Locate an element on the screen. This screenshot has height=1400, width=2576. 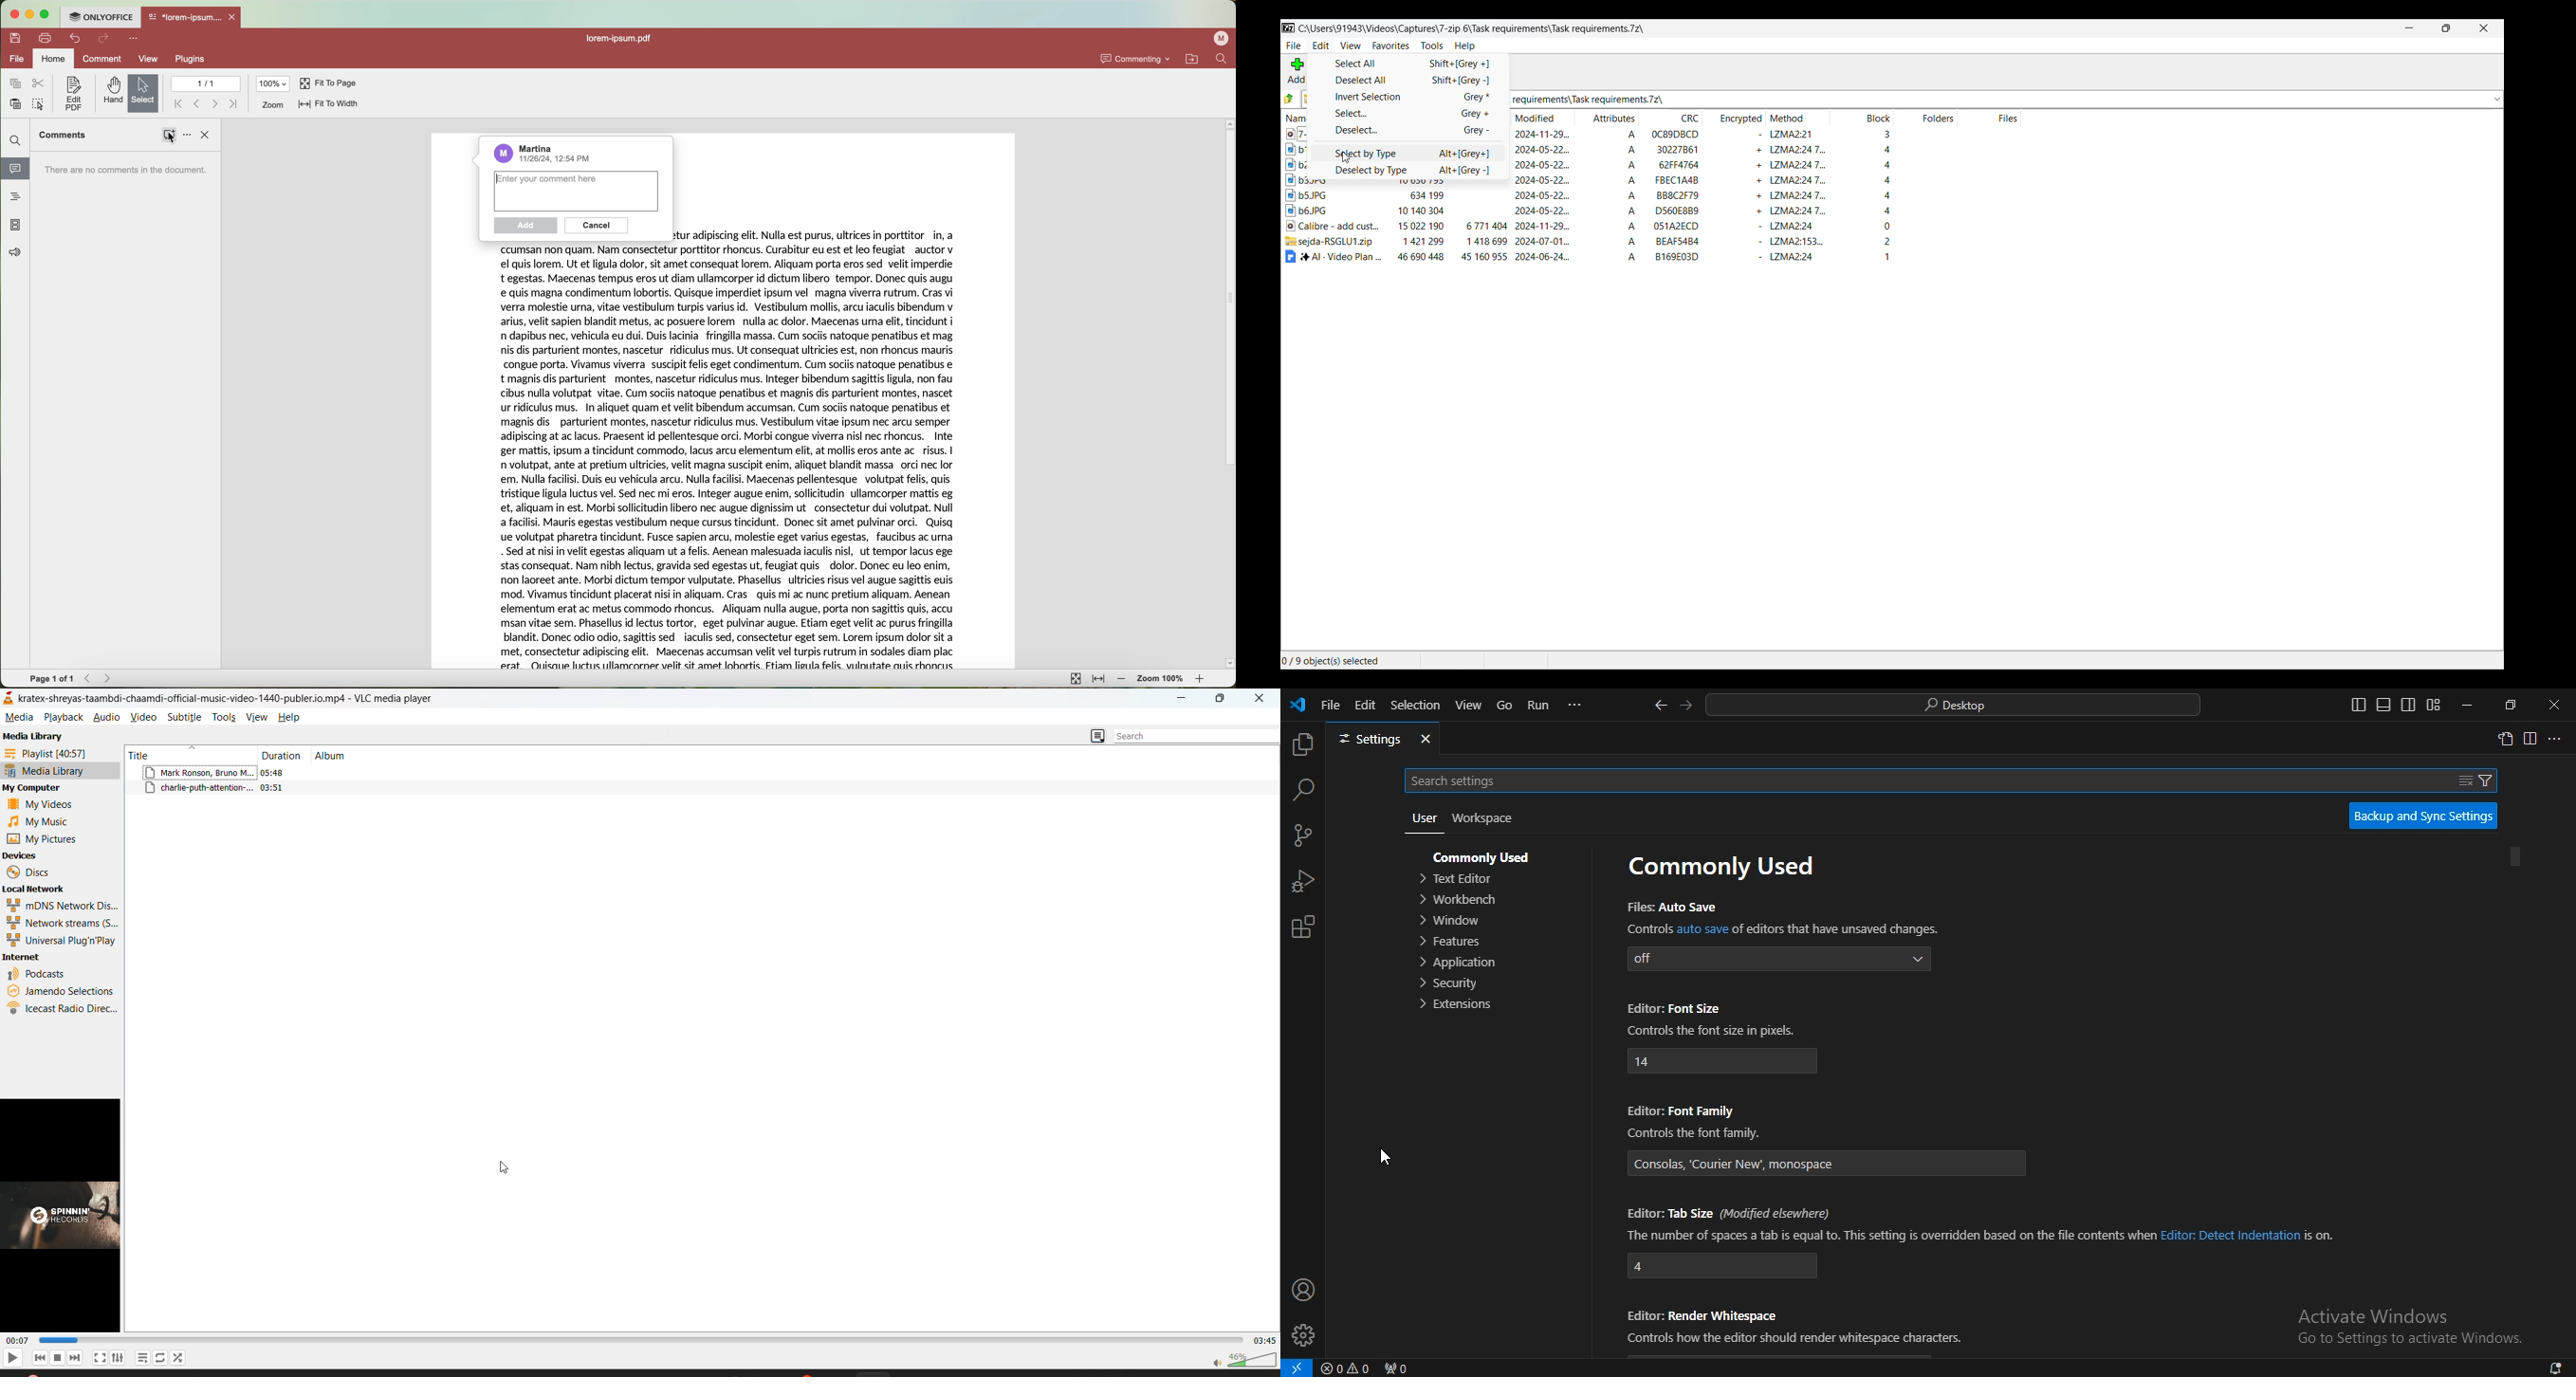
encryption method is located at coordinates (1799, 198).